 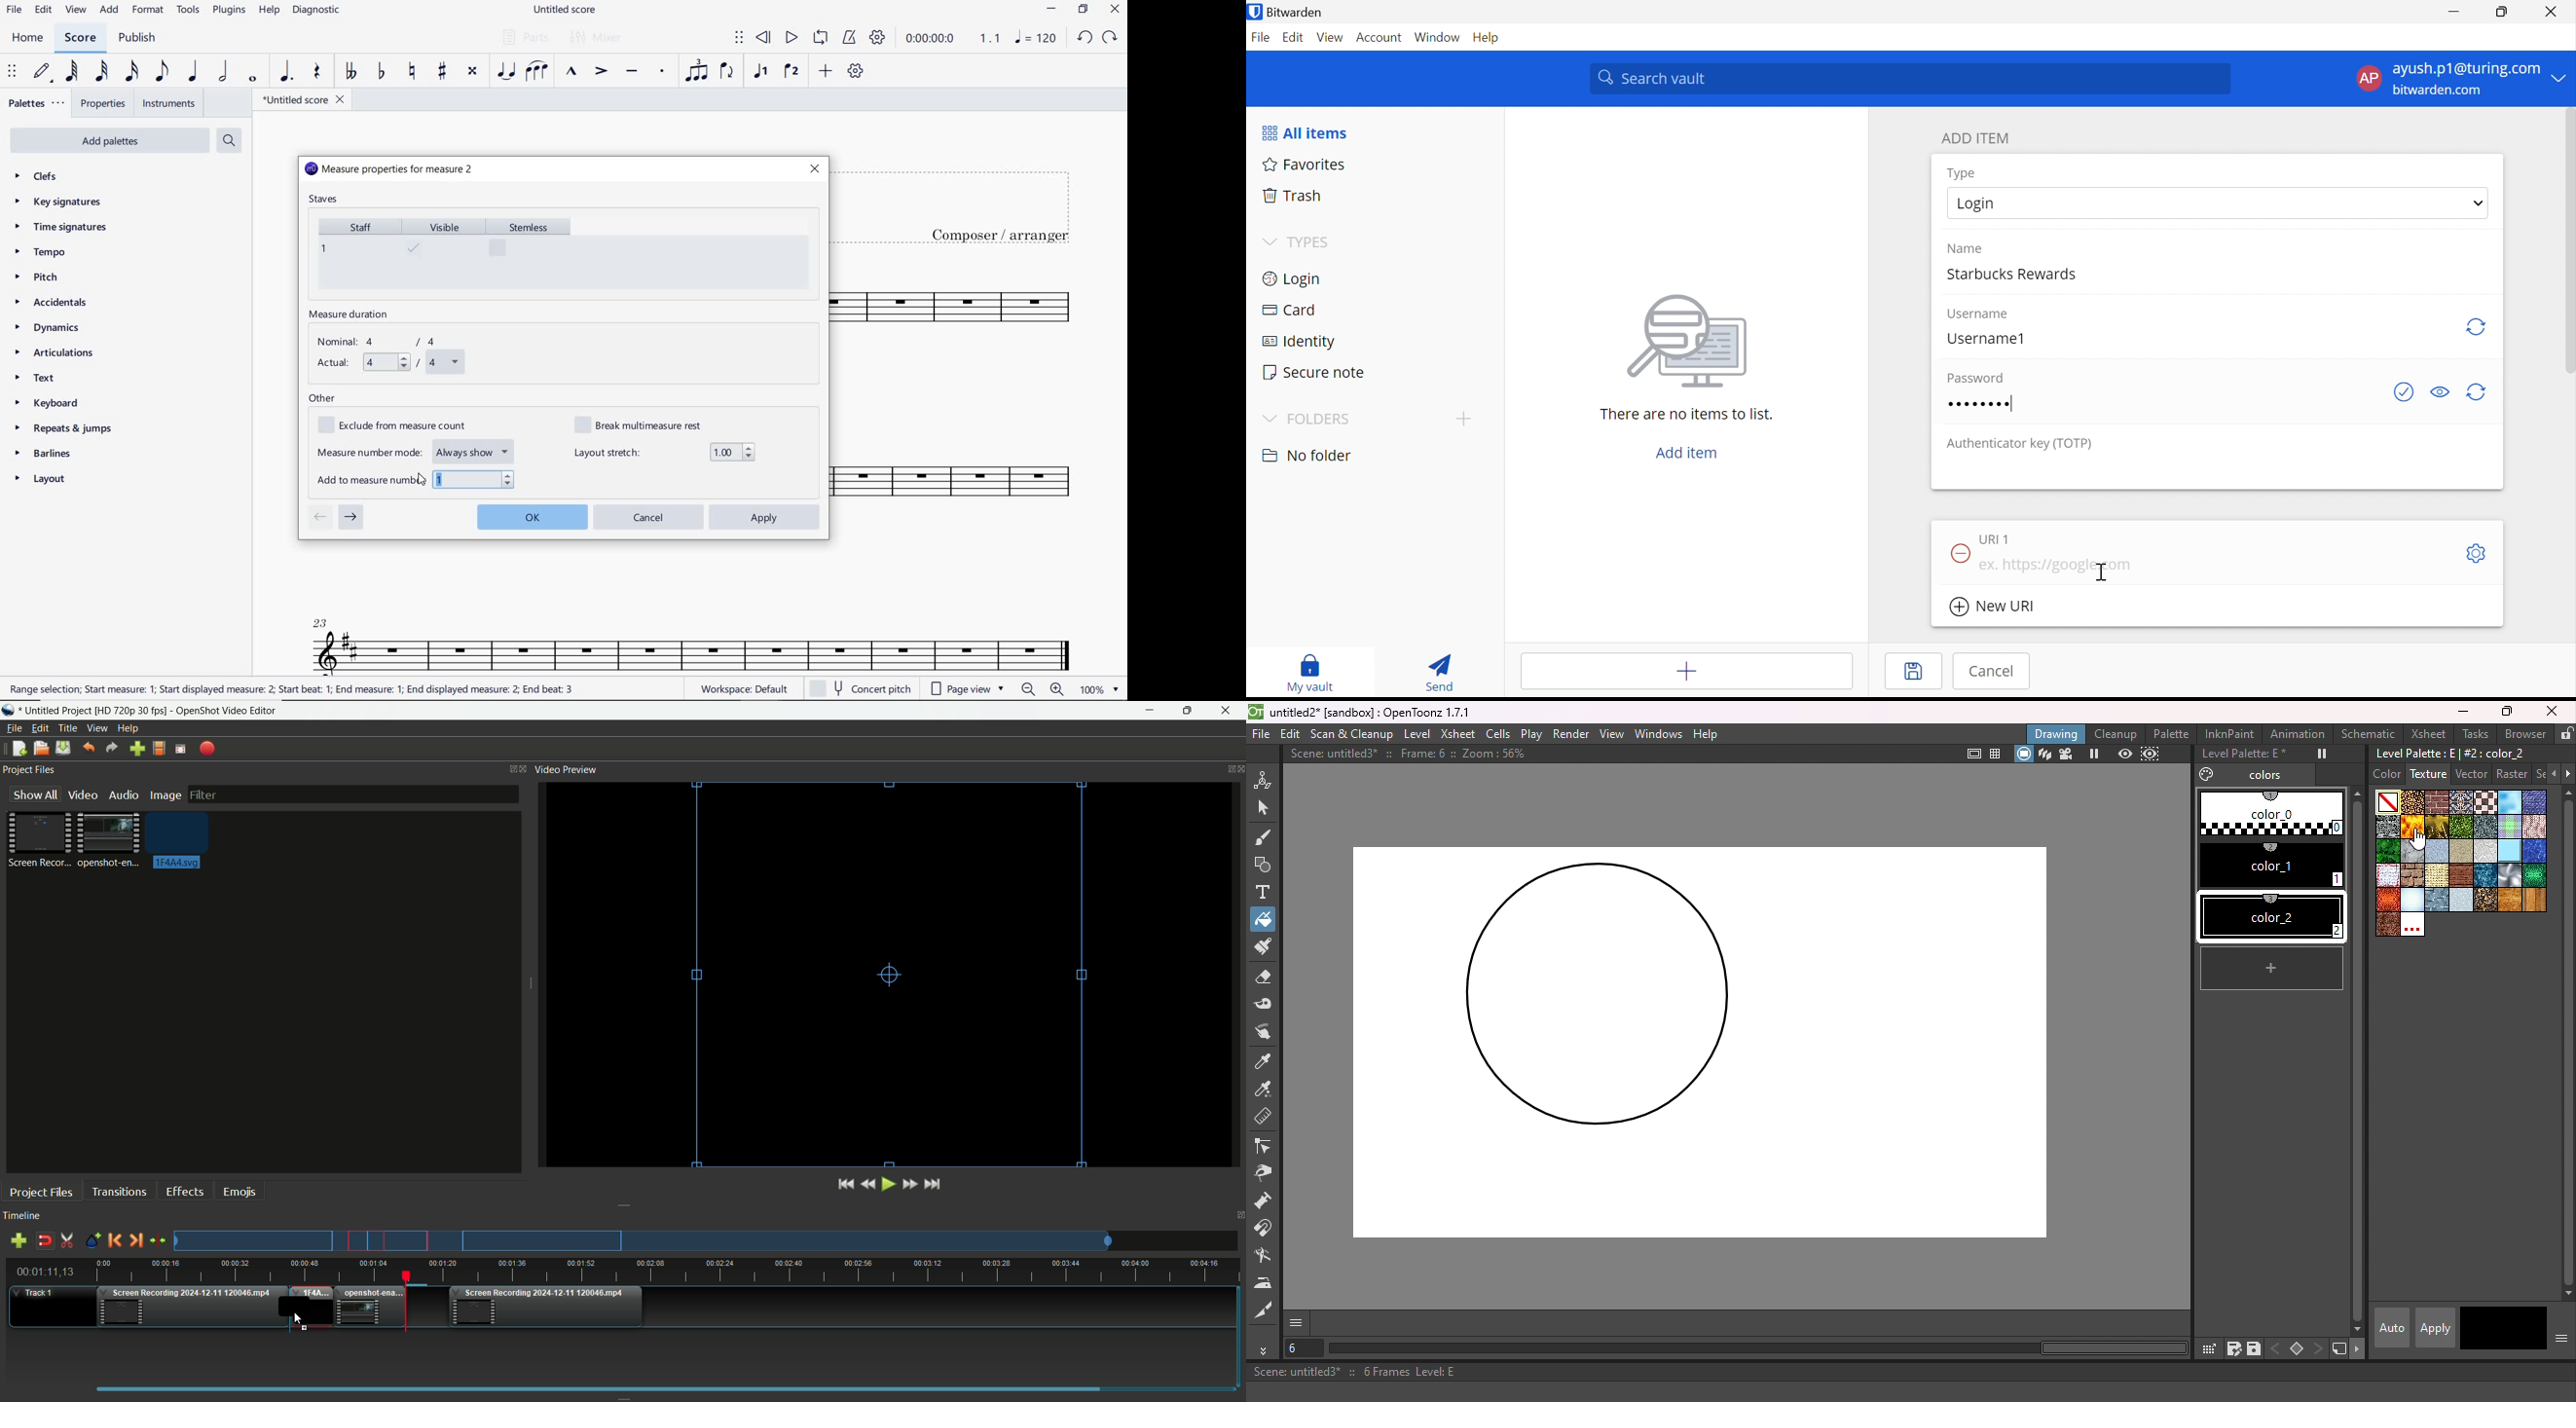 What do you see at coordinates (57, 302) in the screenshot?
I see `ACCIDENTALS` at bounding box center [57, 302].